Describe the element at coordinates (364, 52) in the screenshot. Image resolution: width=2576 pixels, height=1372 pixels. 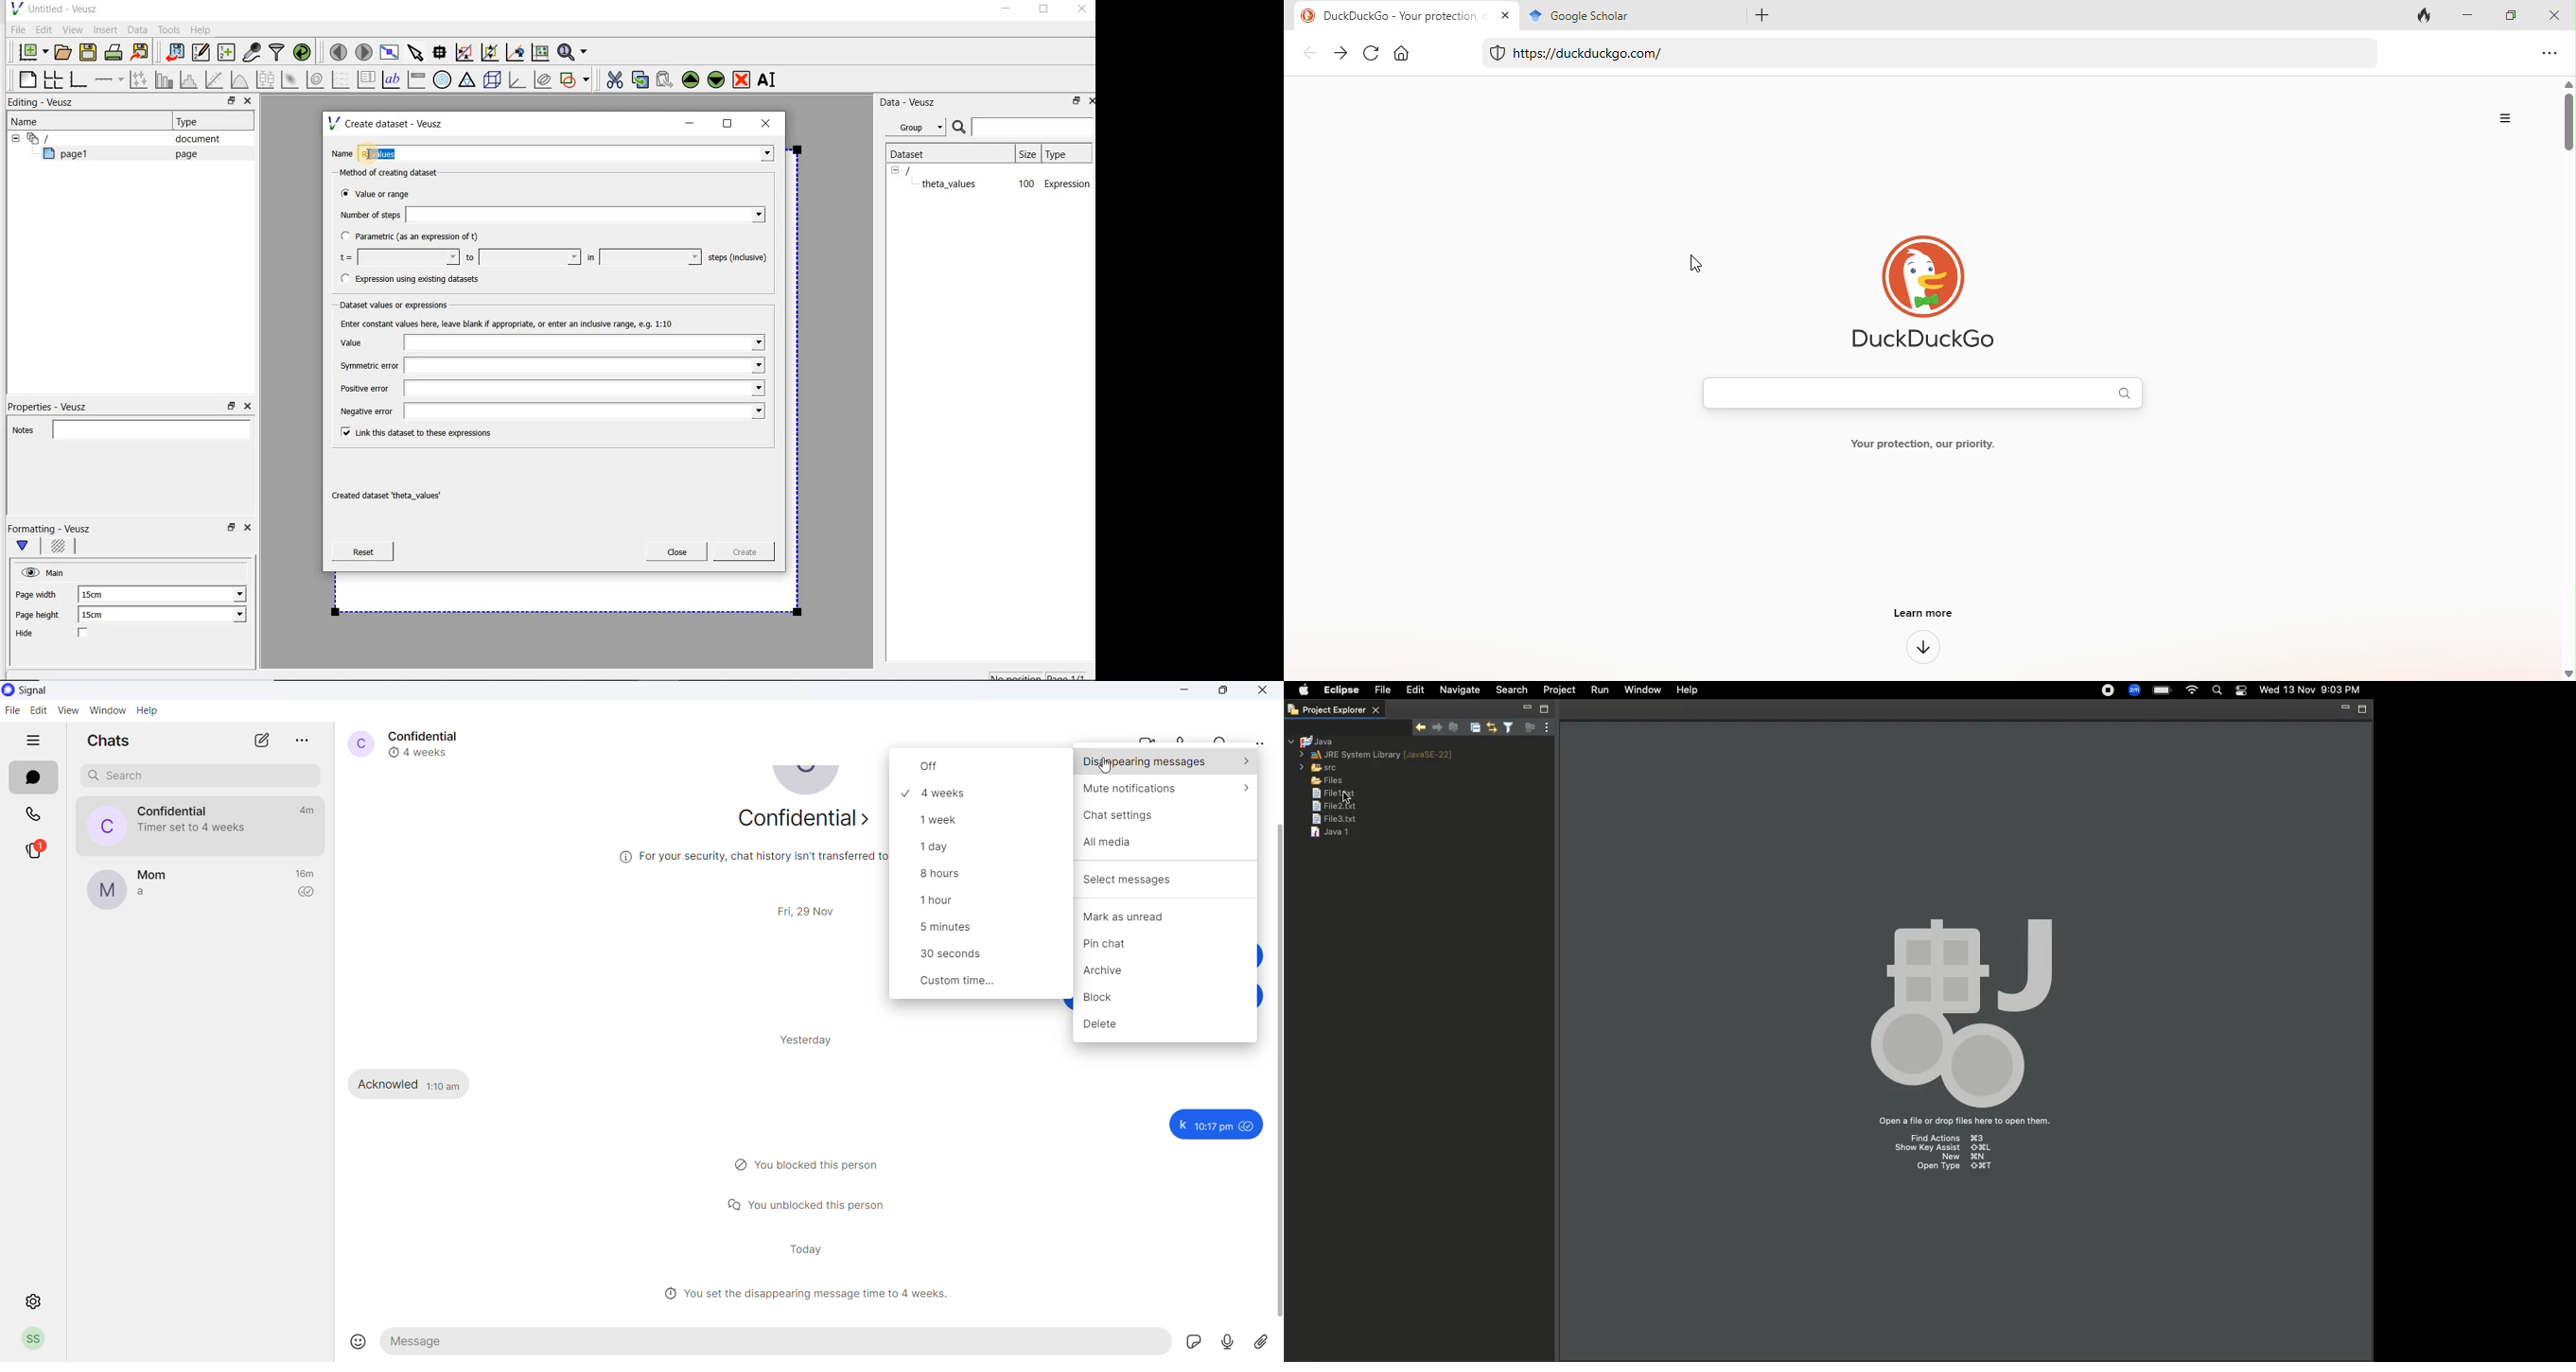
I see `move to the next page` at that location.